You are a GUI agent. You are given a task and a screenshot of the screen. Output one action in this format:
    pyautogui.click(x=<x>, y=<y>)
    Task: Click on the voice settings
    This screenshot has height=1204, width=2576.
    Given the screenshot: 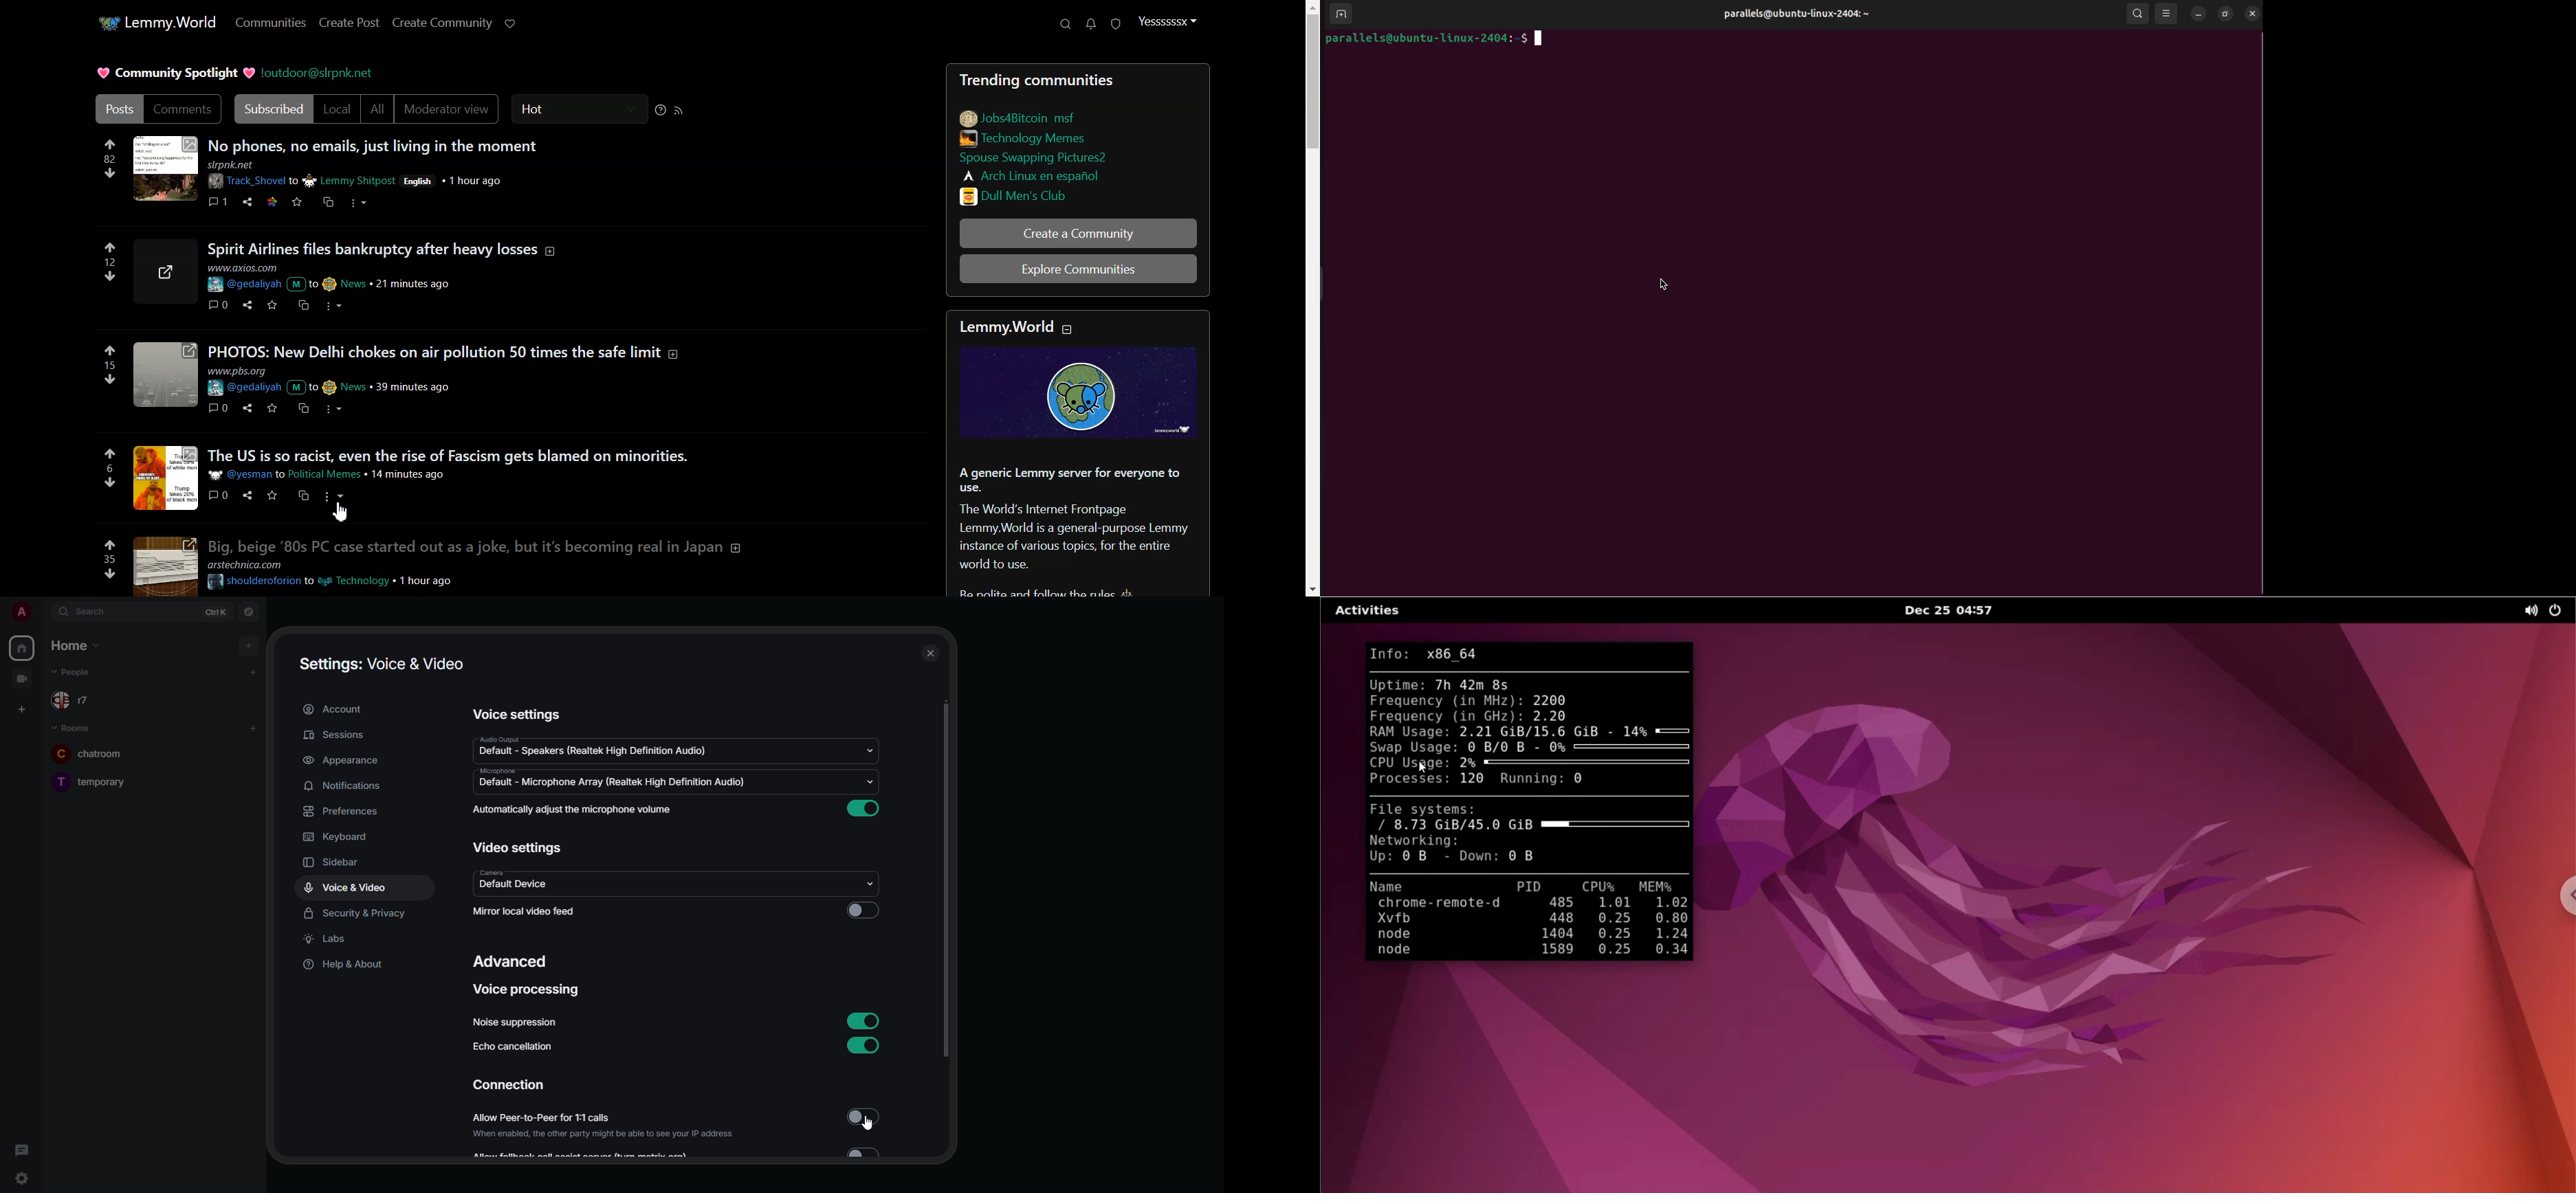 What is the action you would take?
    pyautogui.click(x=516, y=714)
    